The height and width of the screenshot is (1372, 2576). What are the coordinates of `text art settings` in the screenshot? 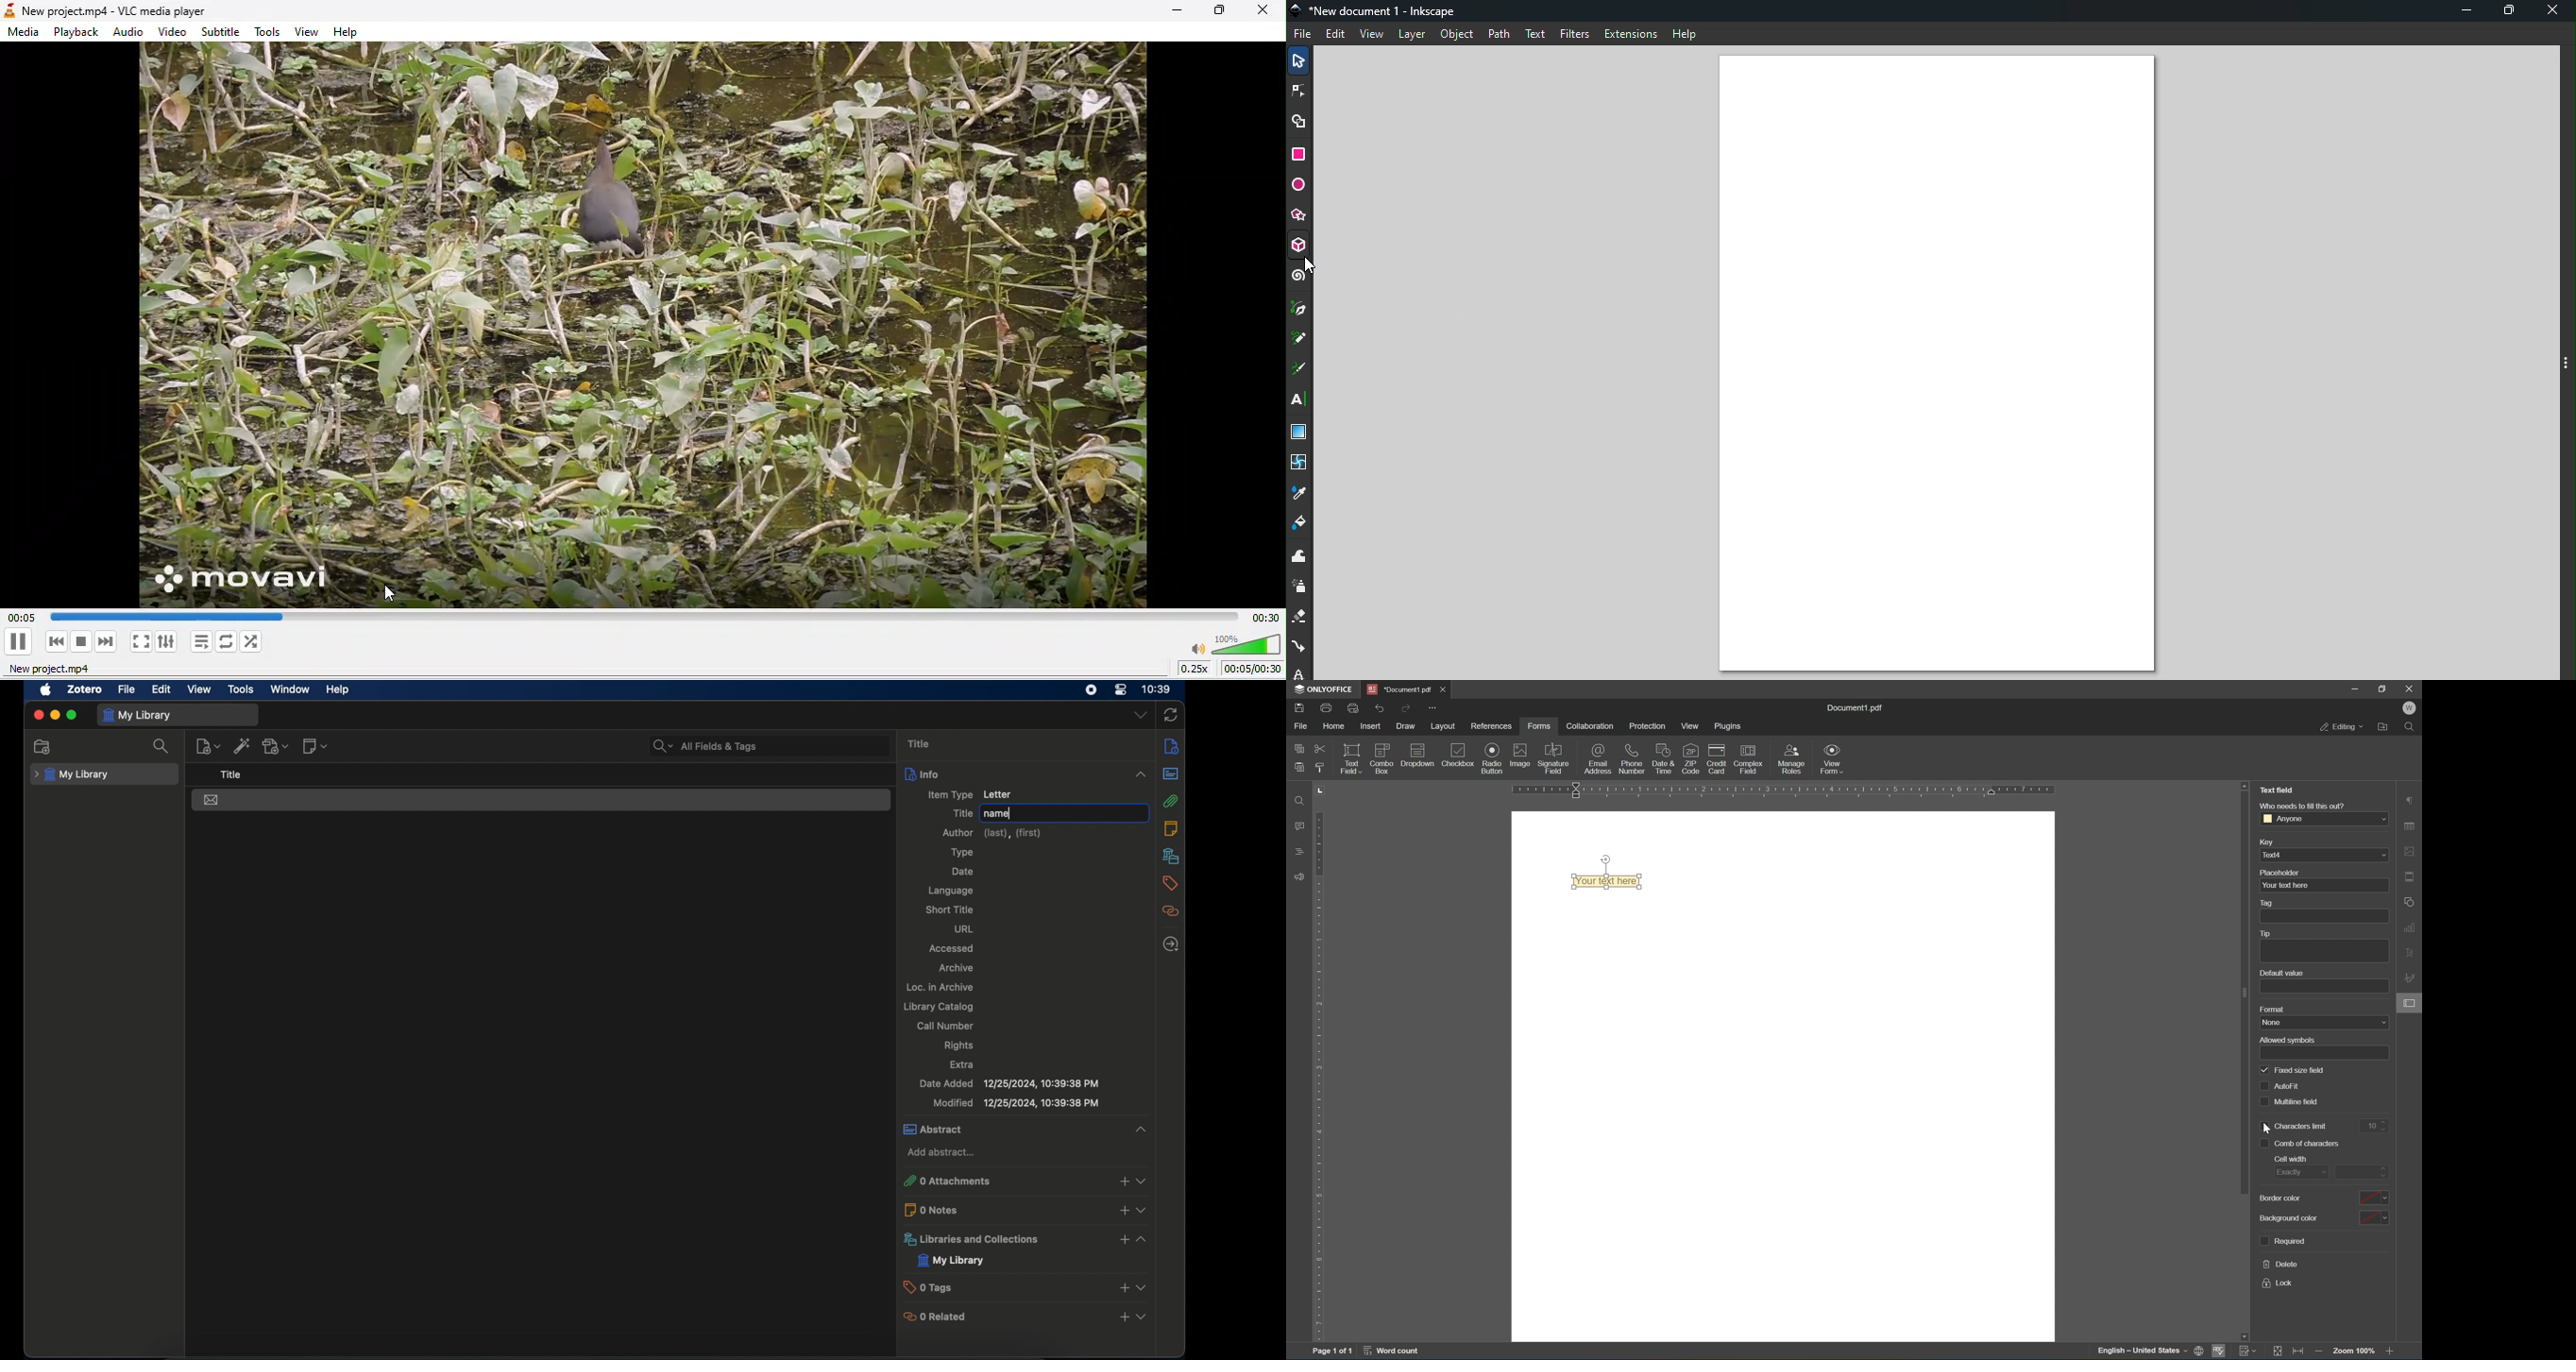 It's located at (2412, 955).